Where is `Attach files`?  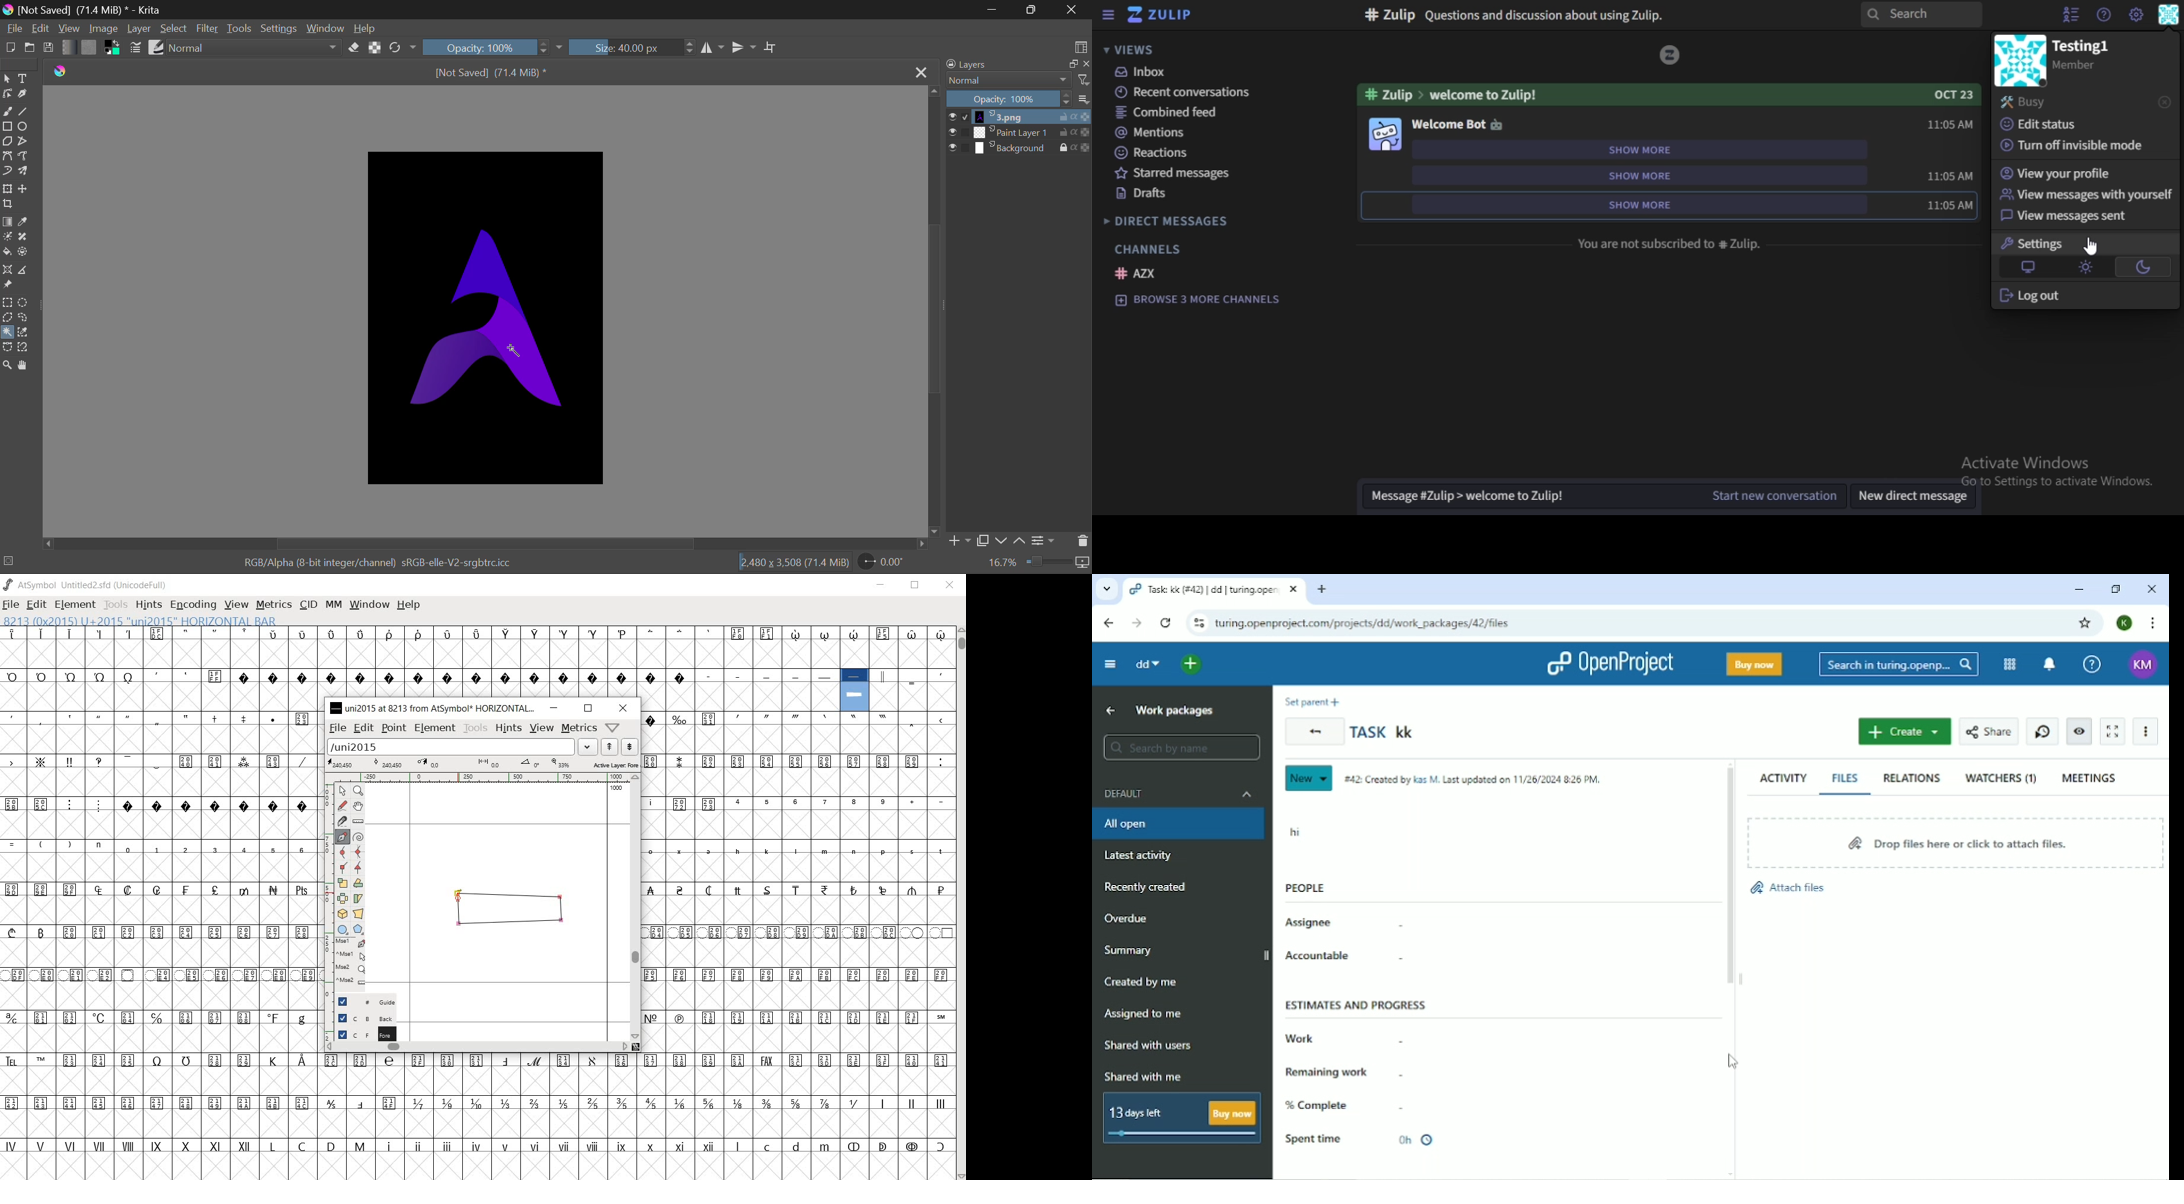 Attach files is located at coordinates (1789, 888).